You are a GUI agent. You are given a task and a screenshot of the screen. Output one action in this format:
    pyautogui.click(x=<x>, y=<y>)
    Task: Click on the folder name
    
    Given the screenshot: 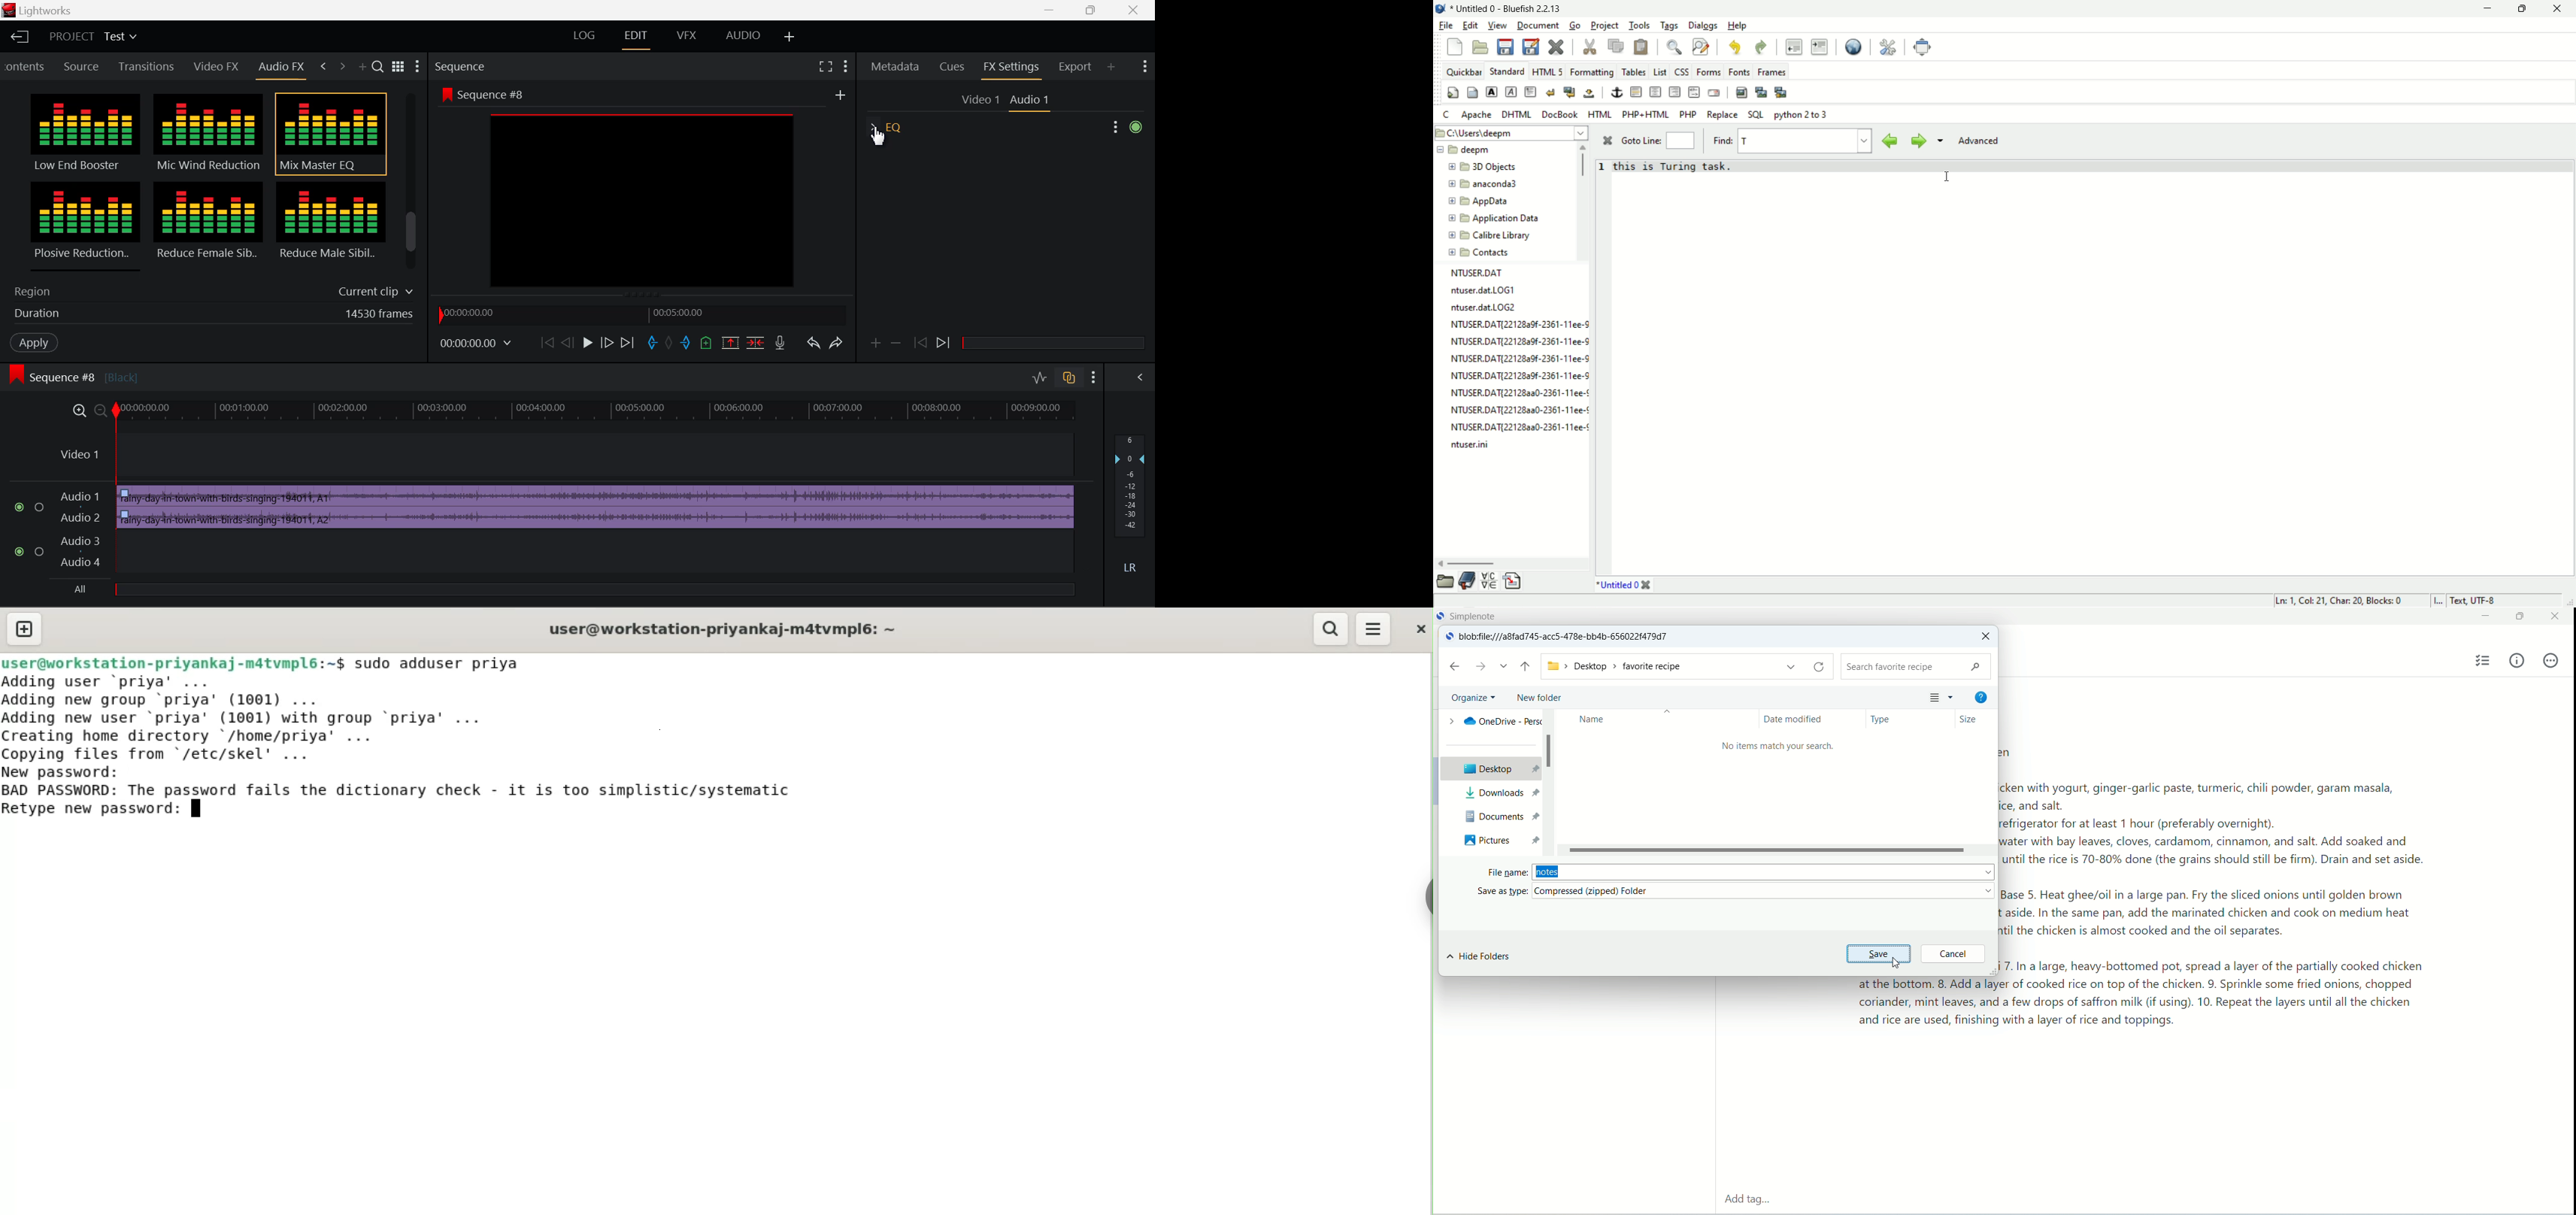 What is the action you would take?
    pyautogui.click(x=1489, y=185)
    